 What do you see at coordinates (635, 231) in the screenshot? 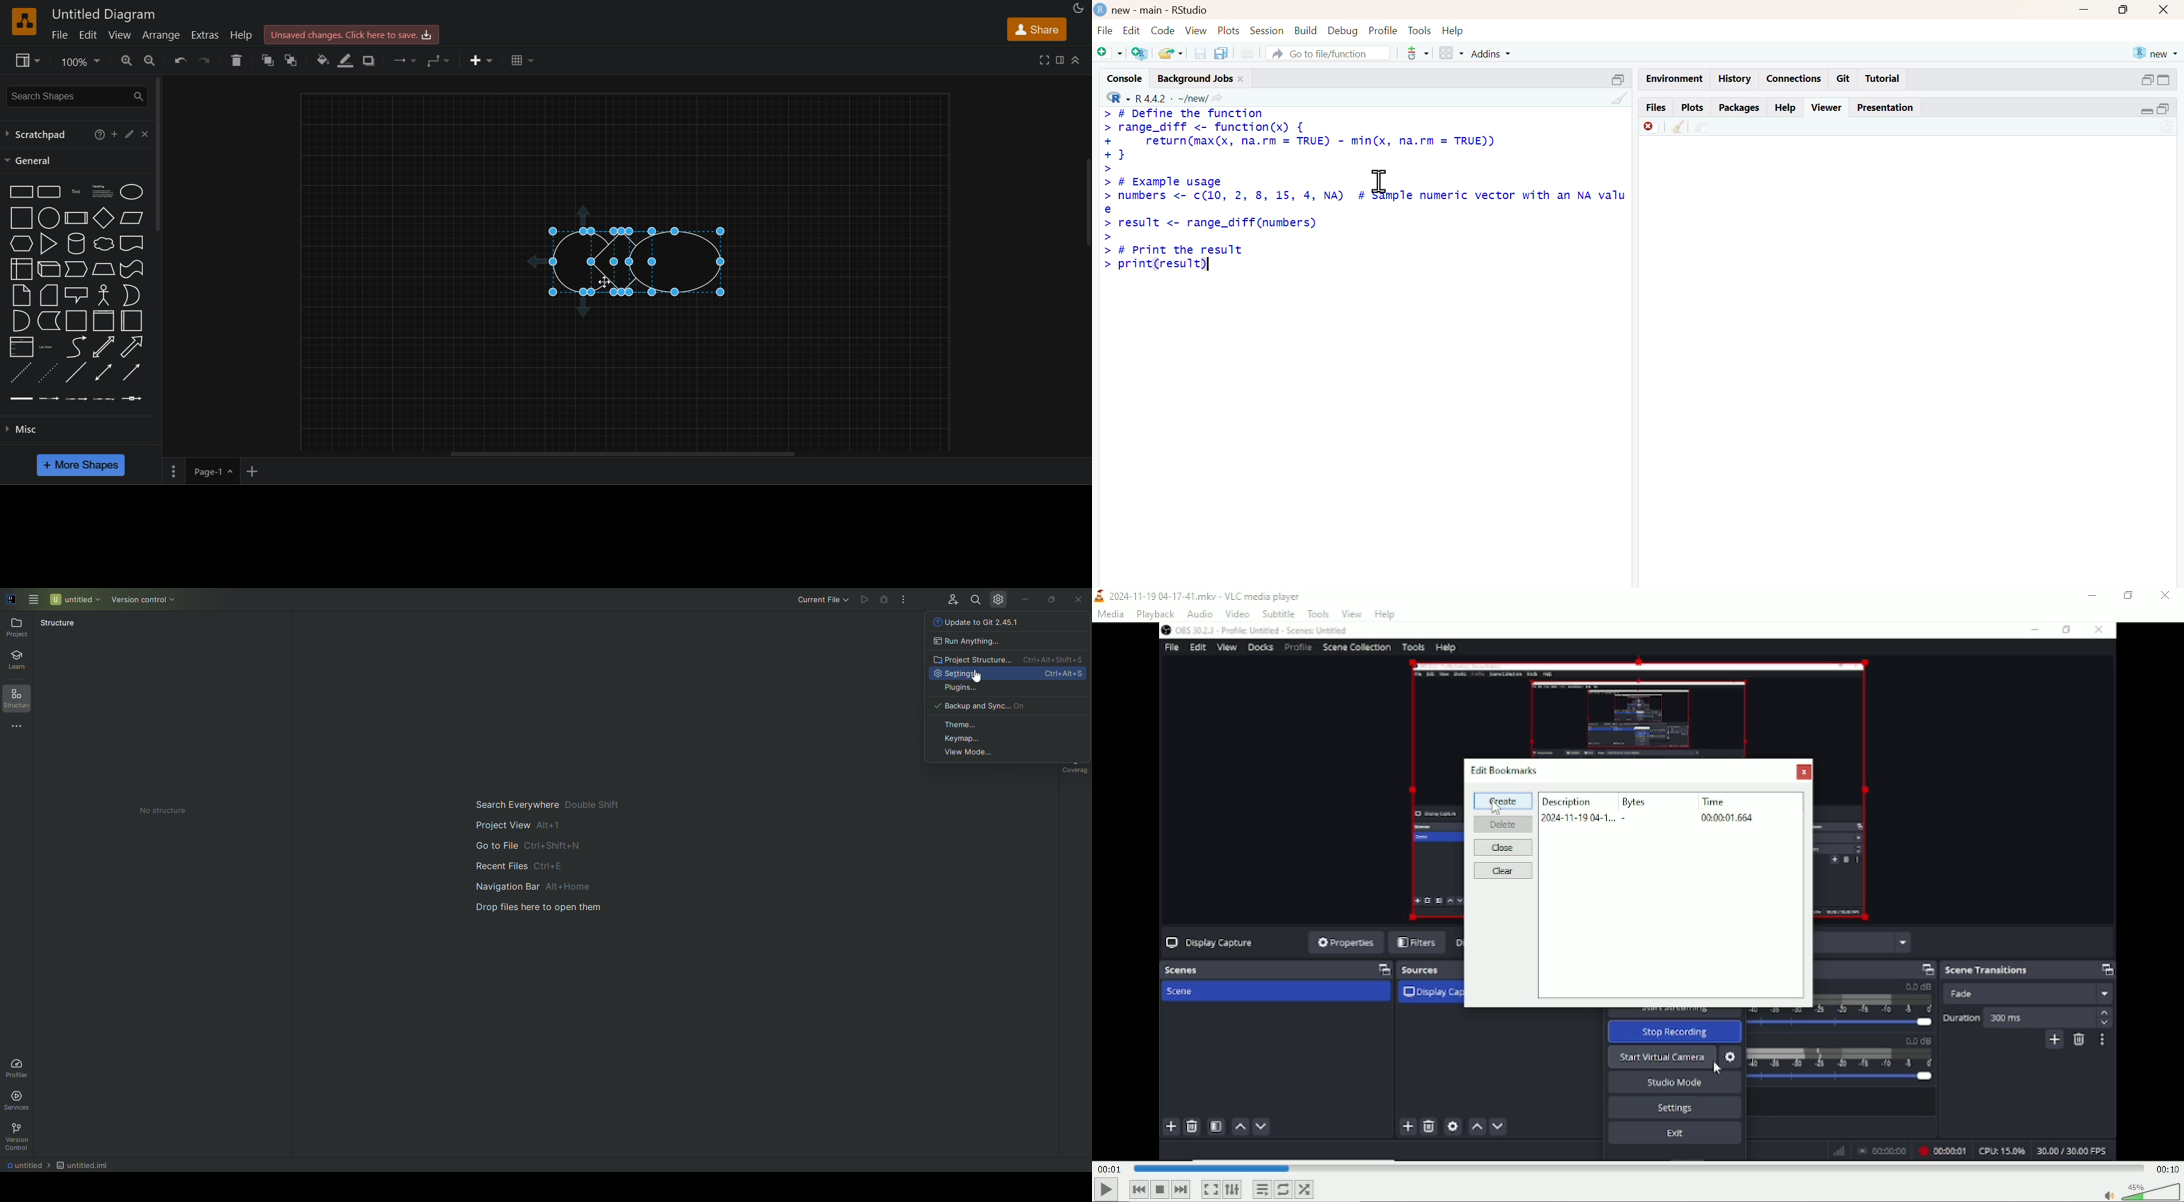
I see `action points to transform shape` at bounding box center [635, 231].